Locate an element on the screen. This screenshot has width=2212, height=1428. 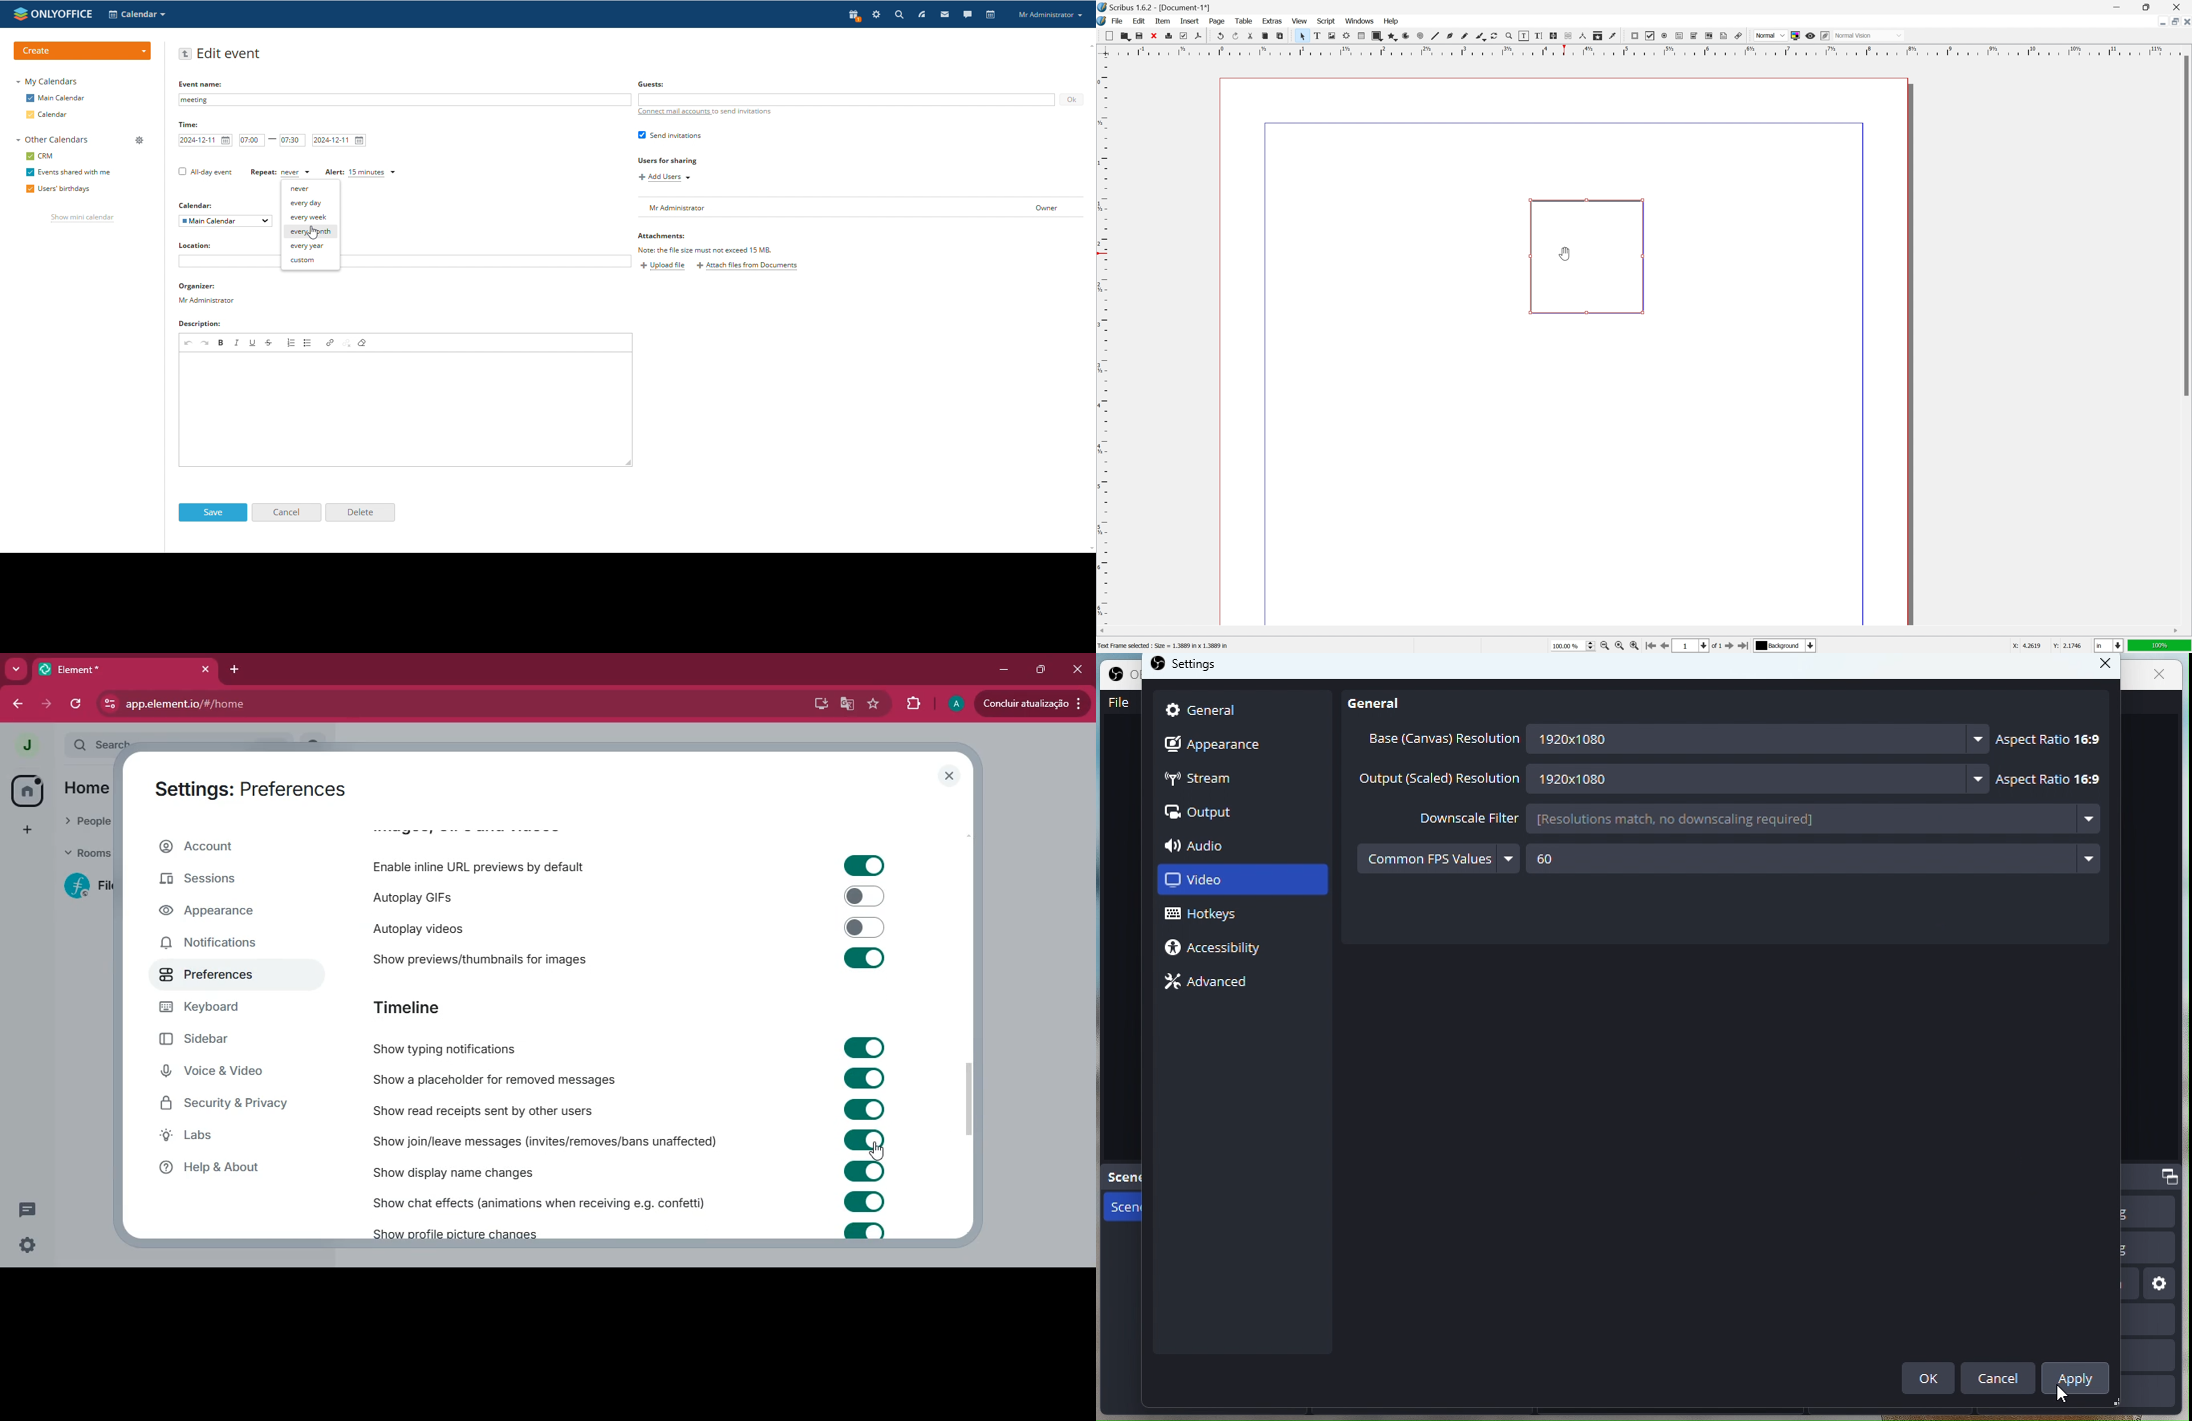
Hotkeys is located at coordinates (1220, 916).